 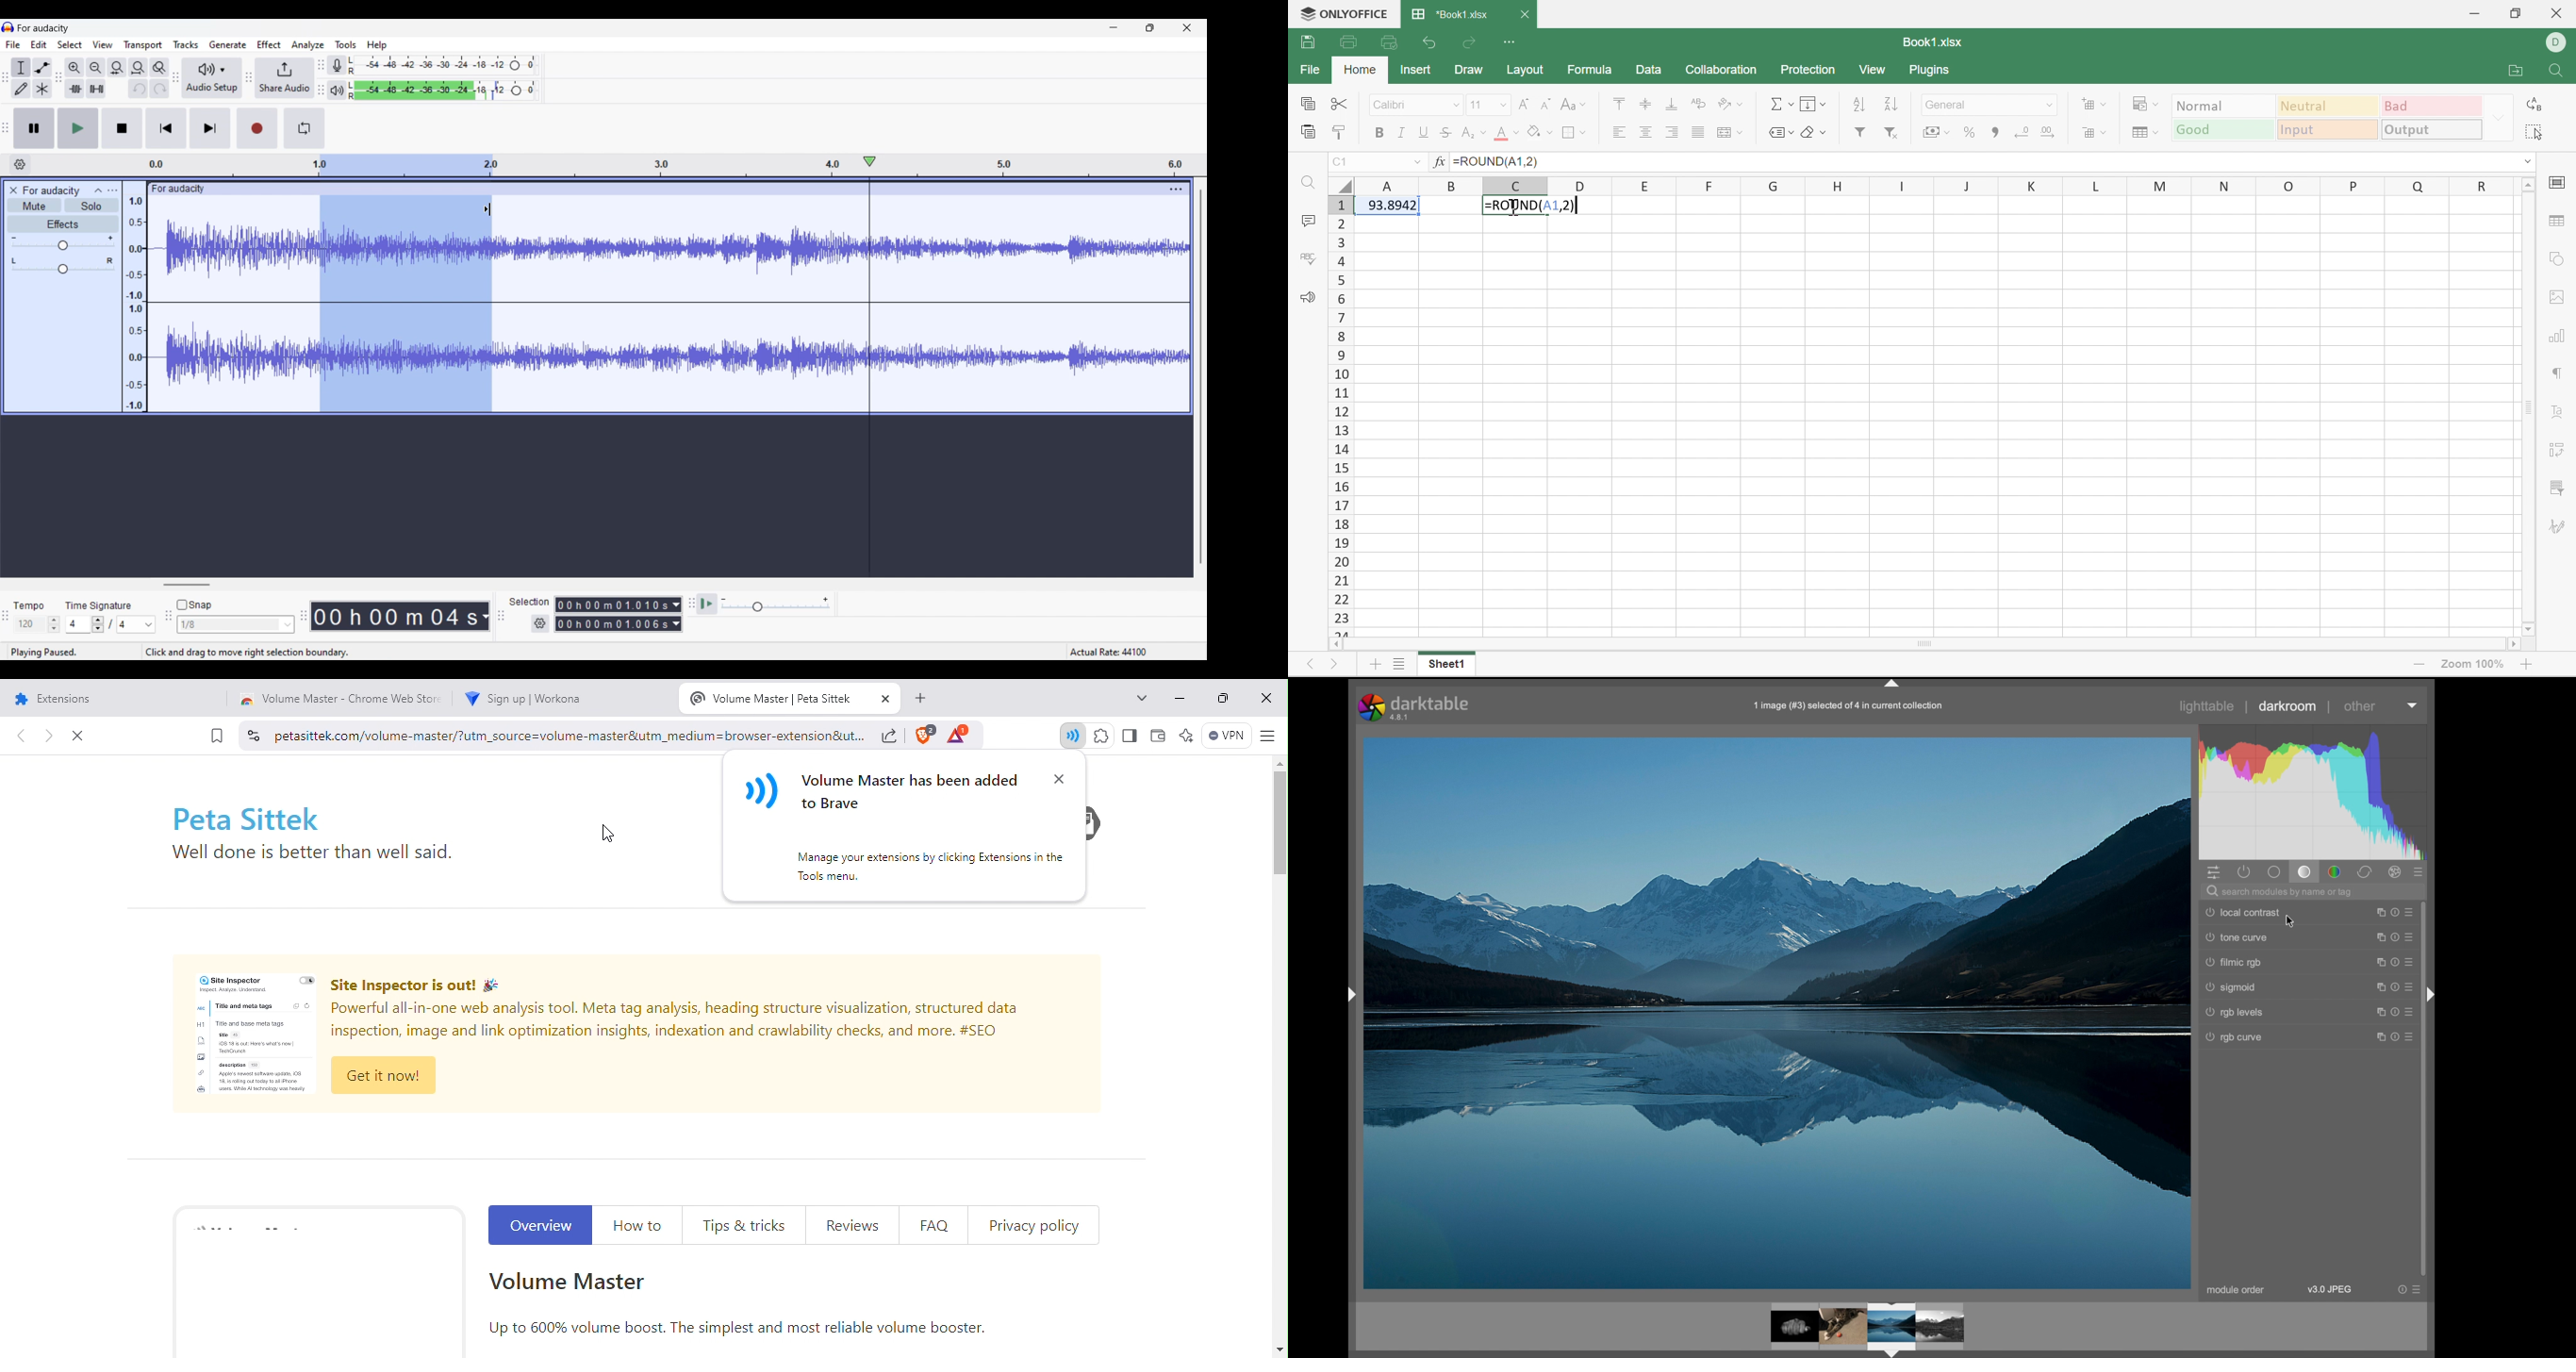 What do you see at coordinates (2245, 872) in the screenshot?
I see `show  active  modules only` at bounding box center [2245, 872].